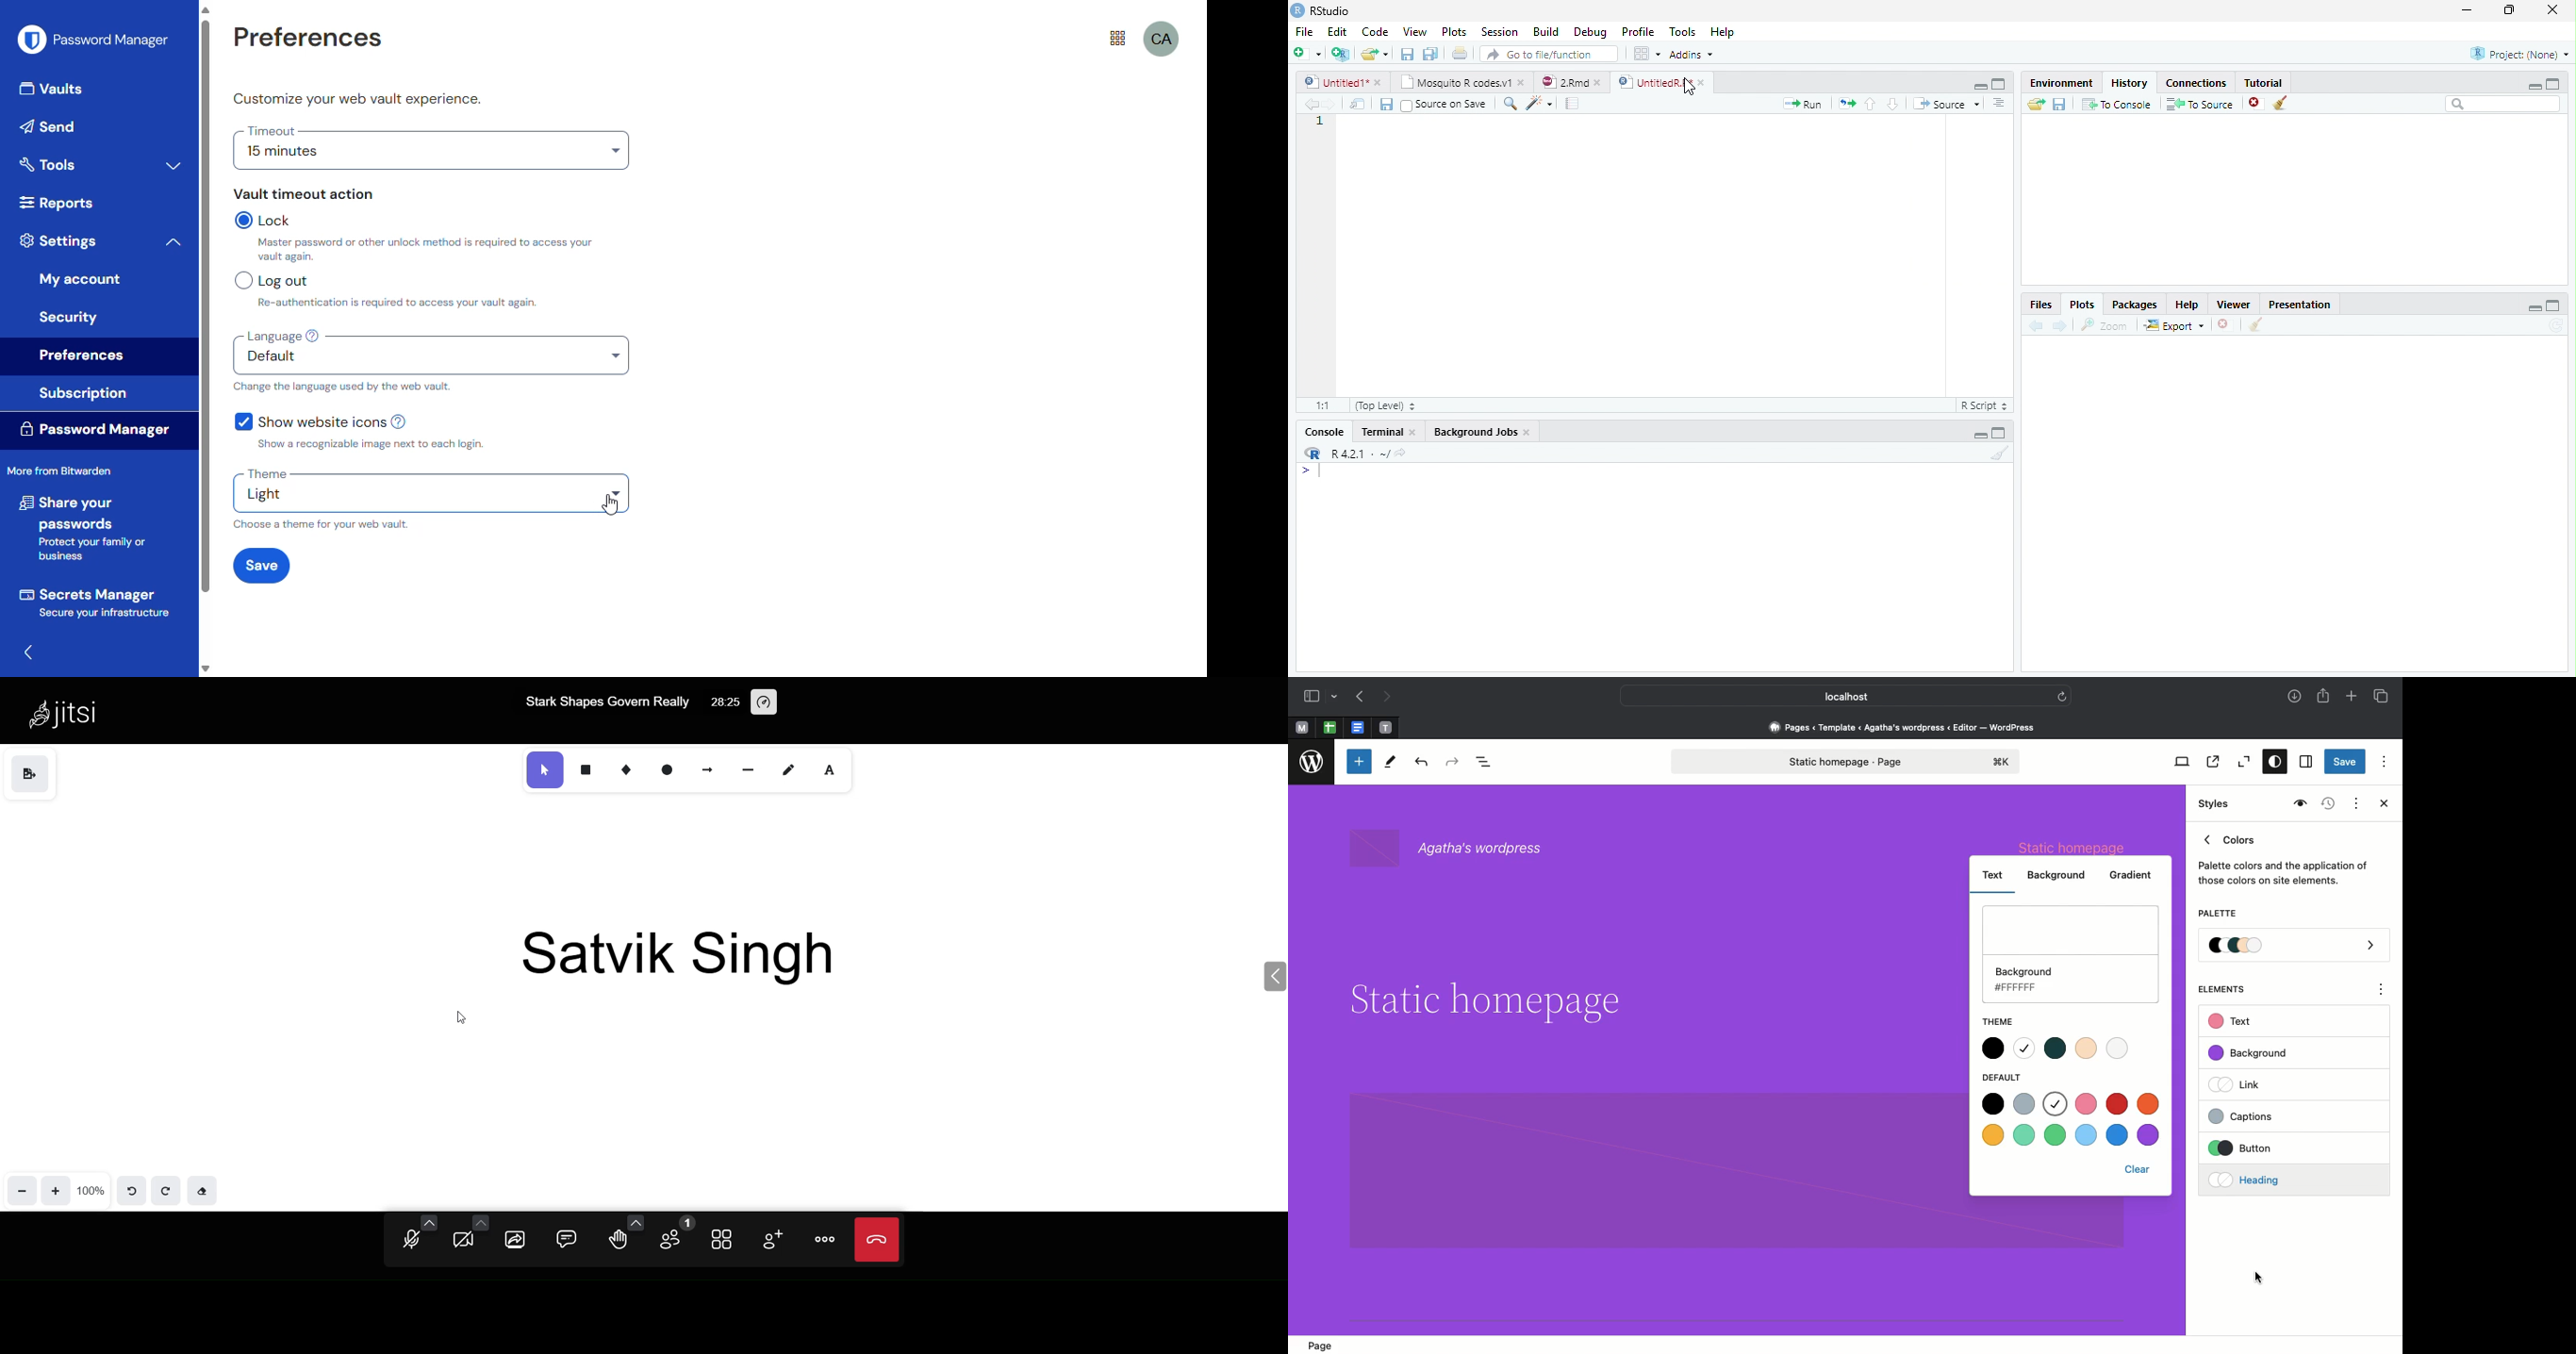  What do you see at coordinates (1302, 29) in the screenshot?
I see `File` at bounding box center [1302, 29].